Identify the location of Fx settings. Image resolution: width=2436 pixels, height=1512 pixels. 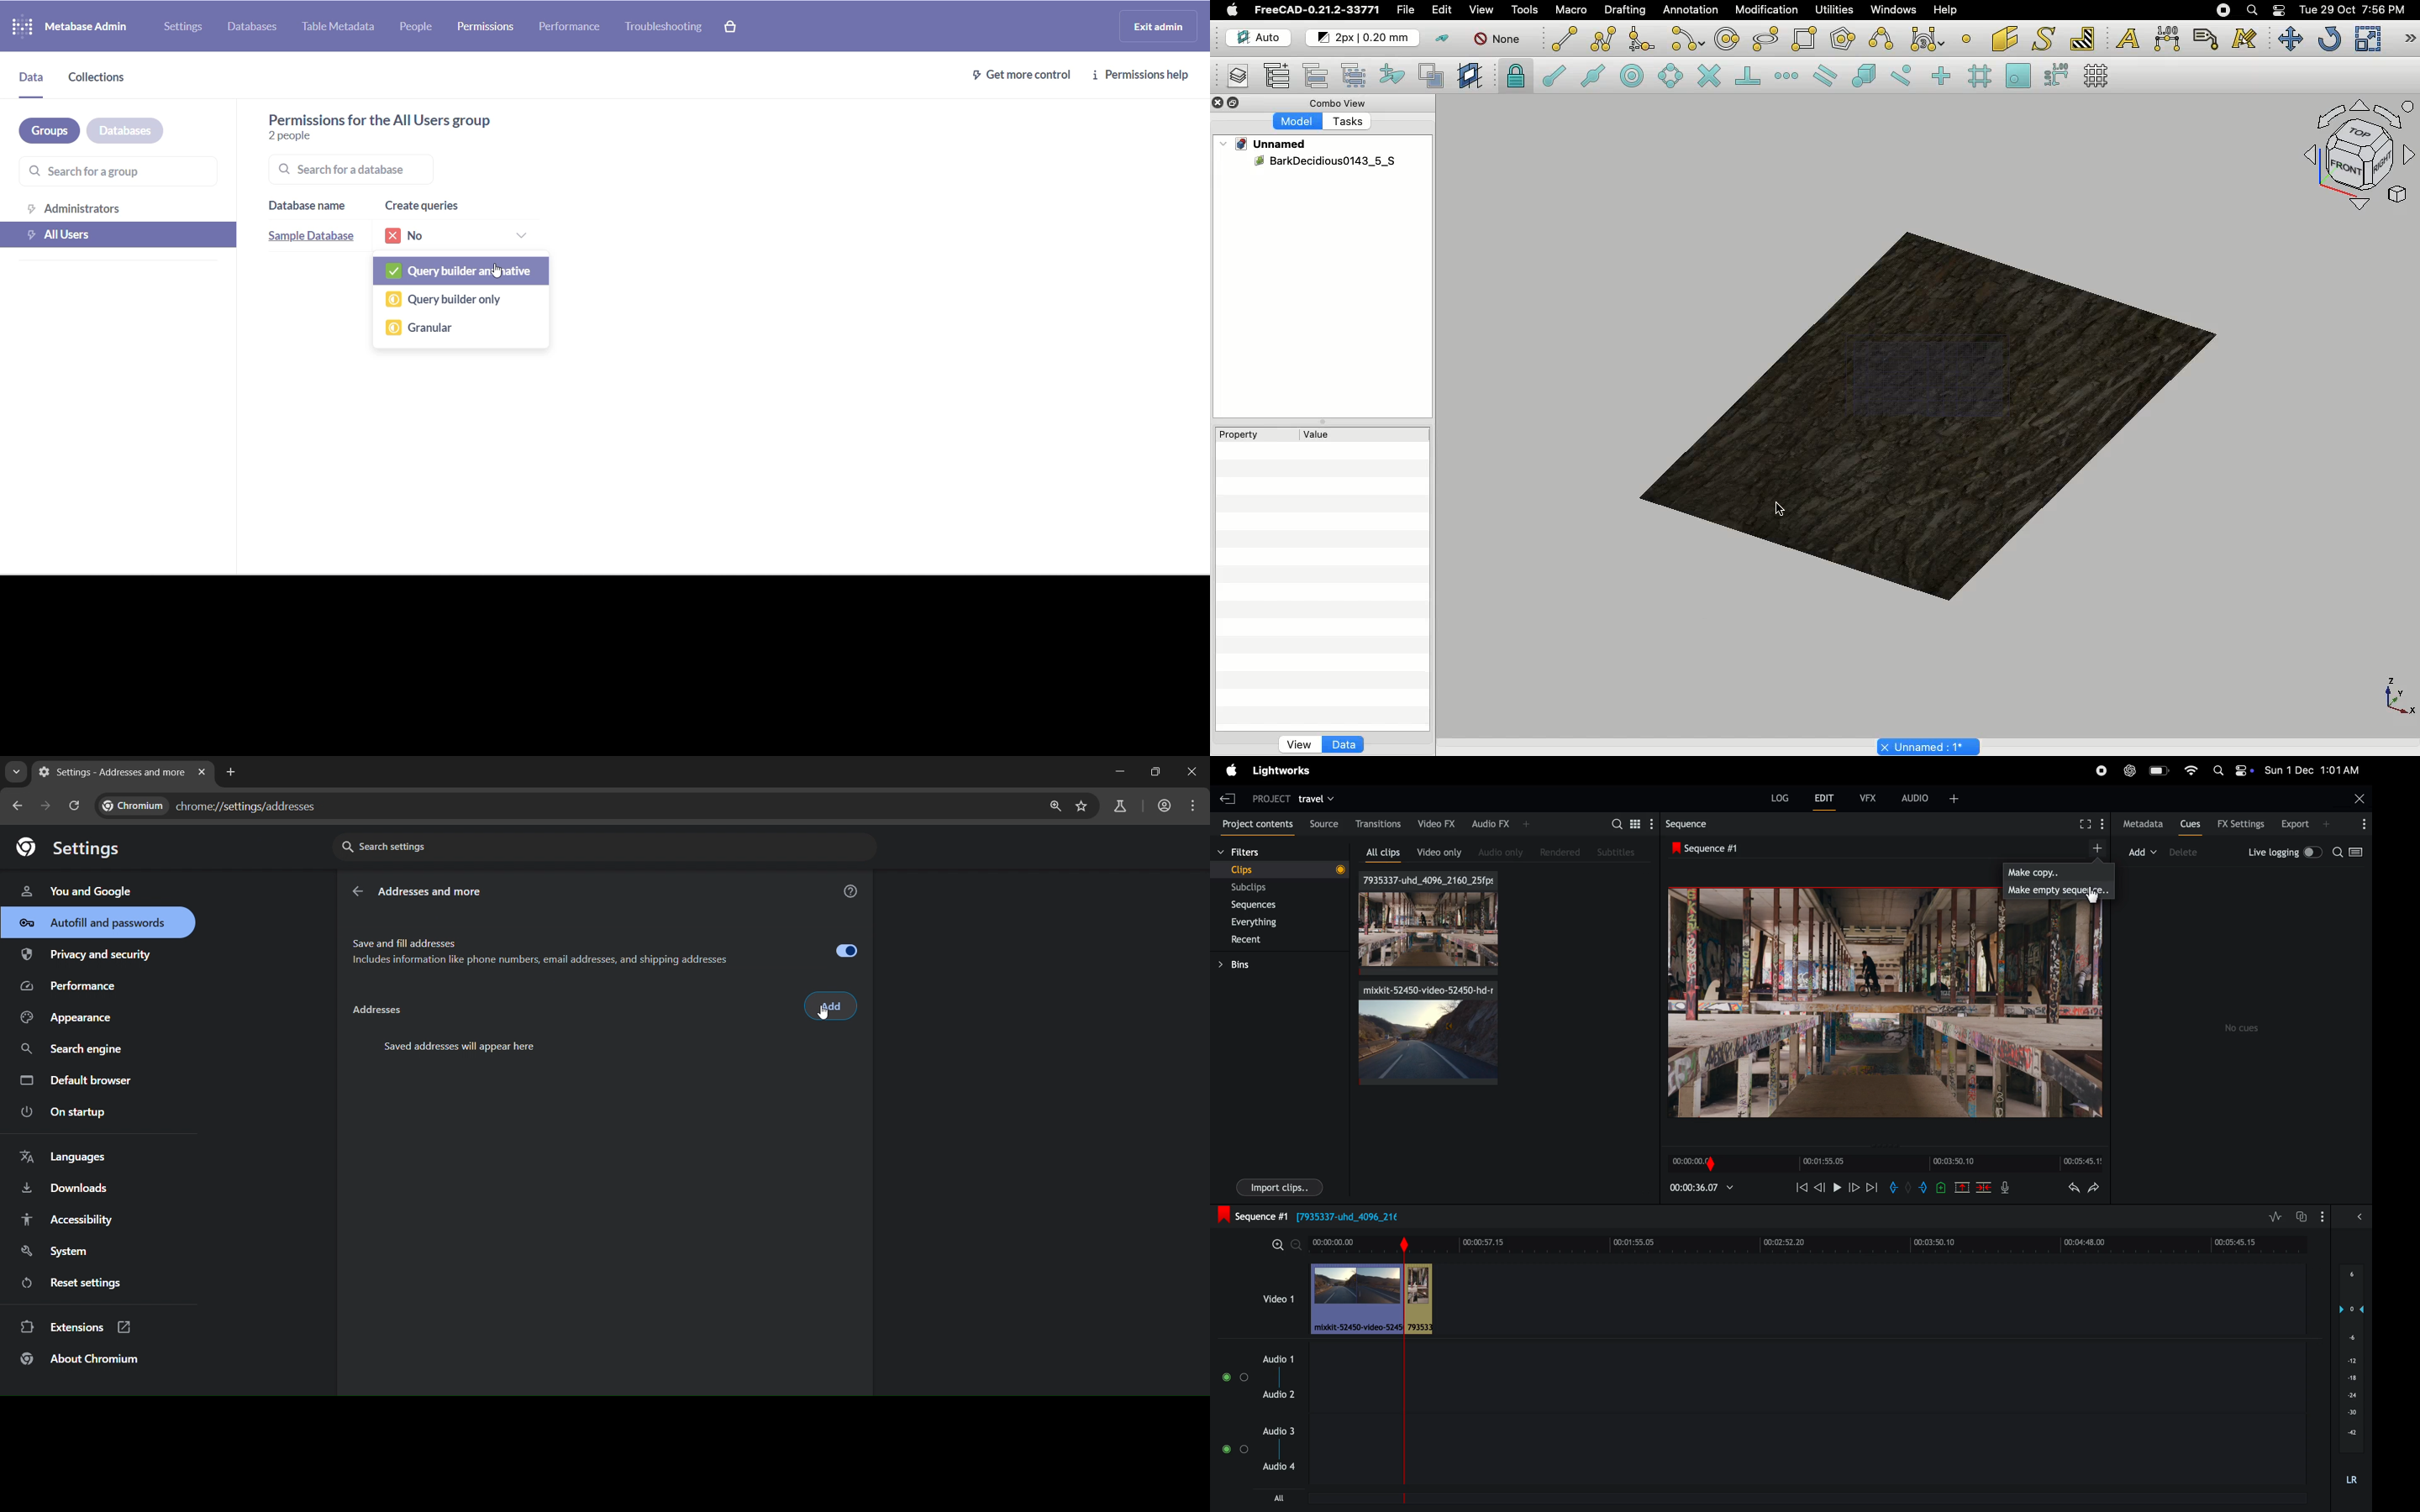
(2241, 824).